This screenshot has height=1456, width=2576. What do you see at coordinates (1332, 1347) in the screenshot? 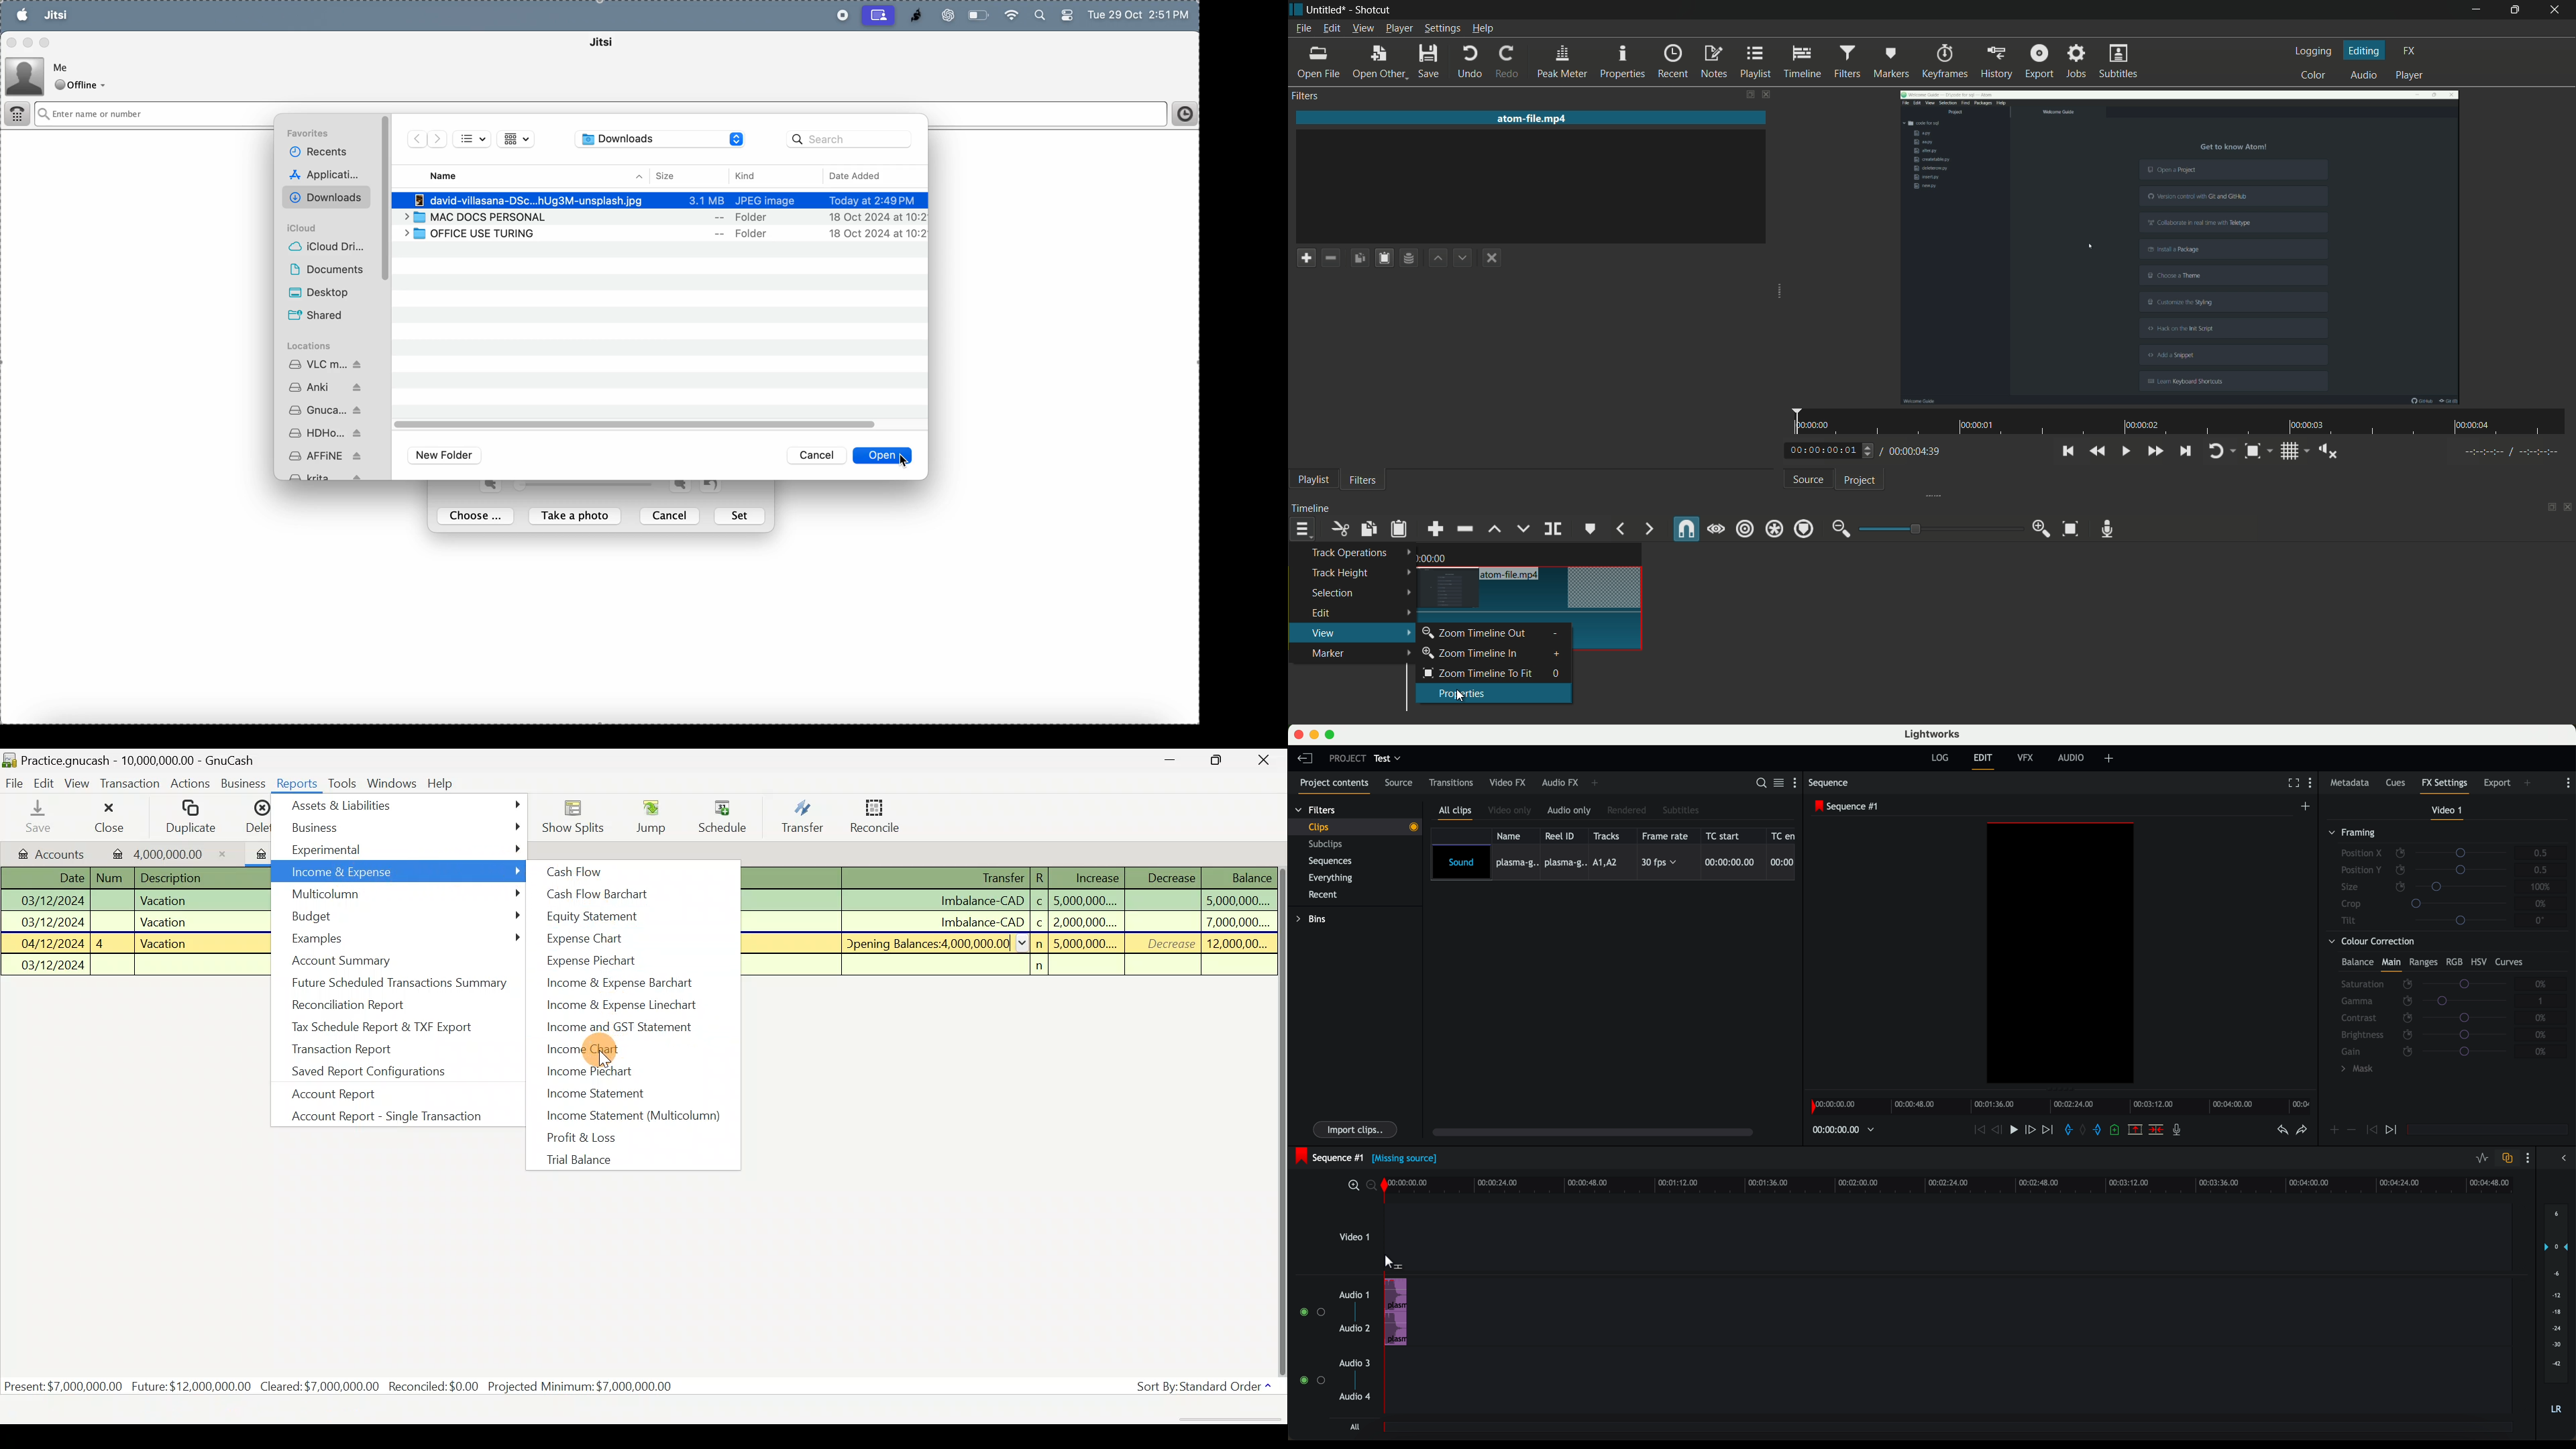
I see `audios` at bounding box center [1332, 1347].